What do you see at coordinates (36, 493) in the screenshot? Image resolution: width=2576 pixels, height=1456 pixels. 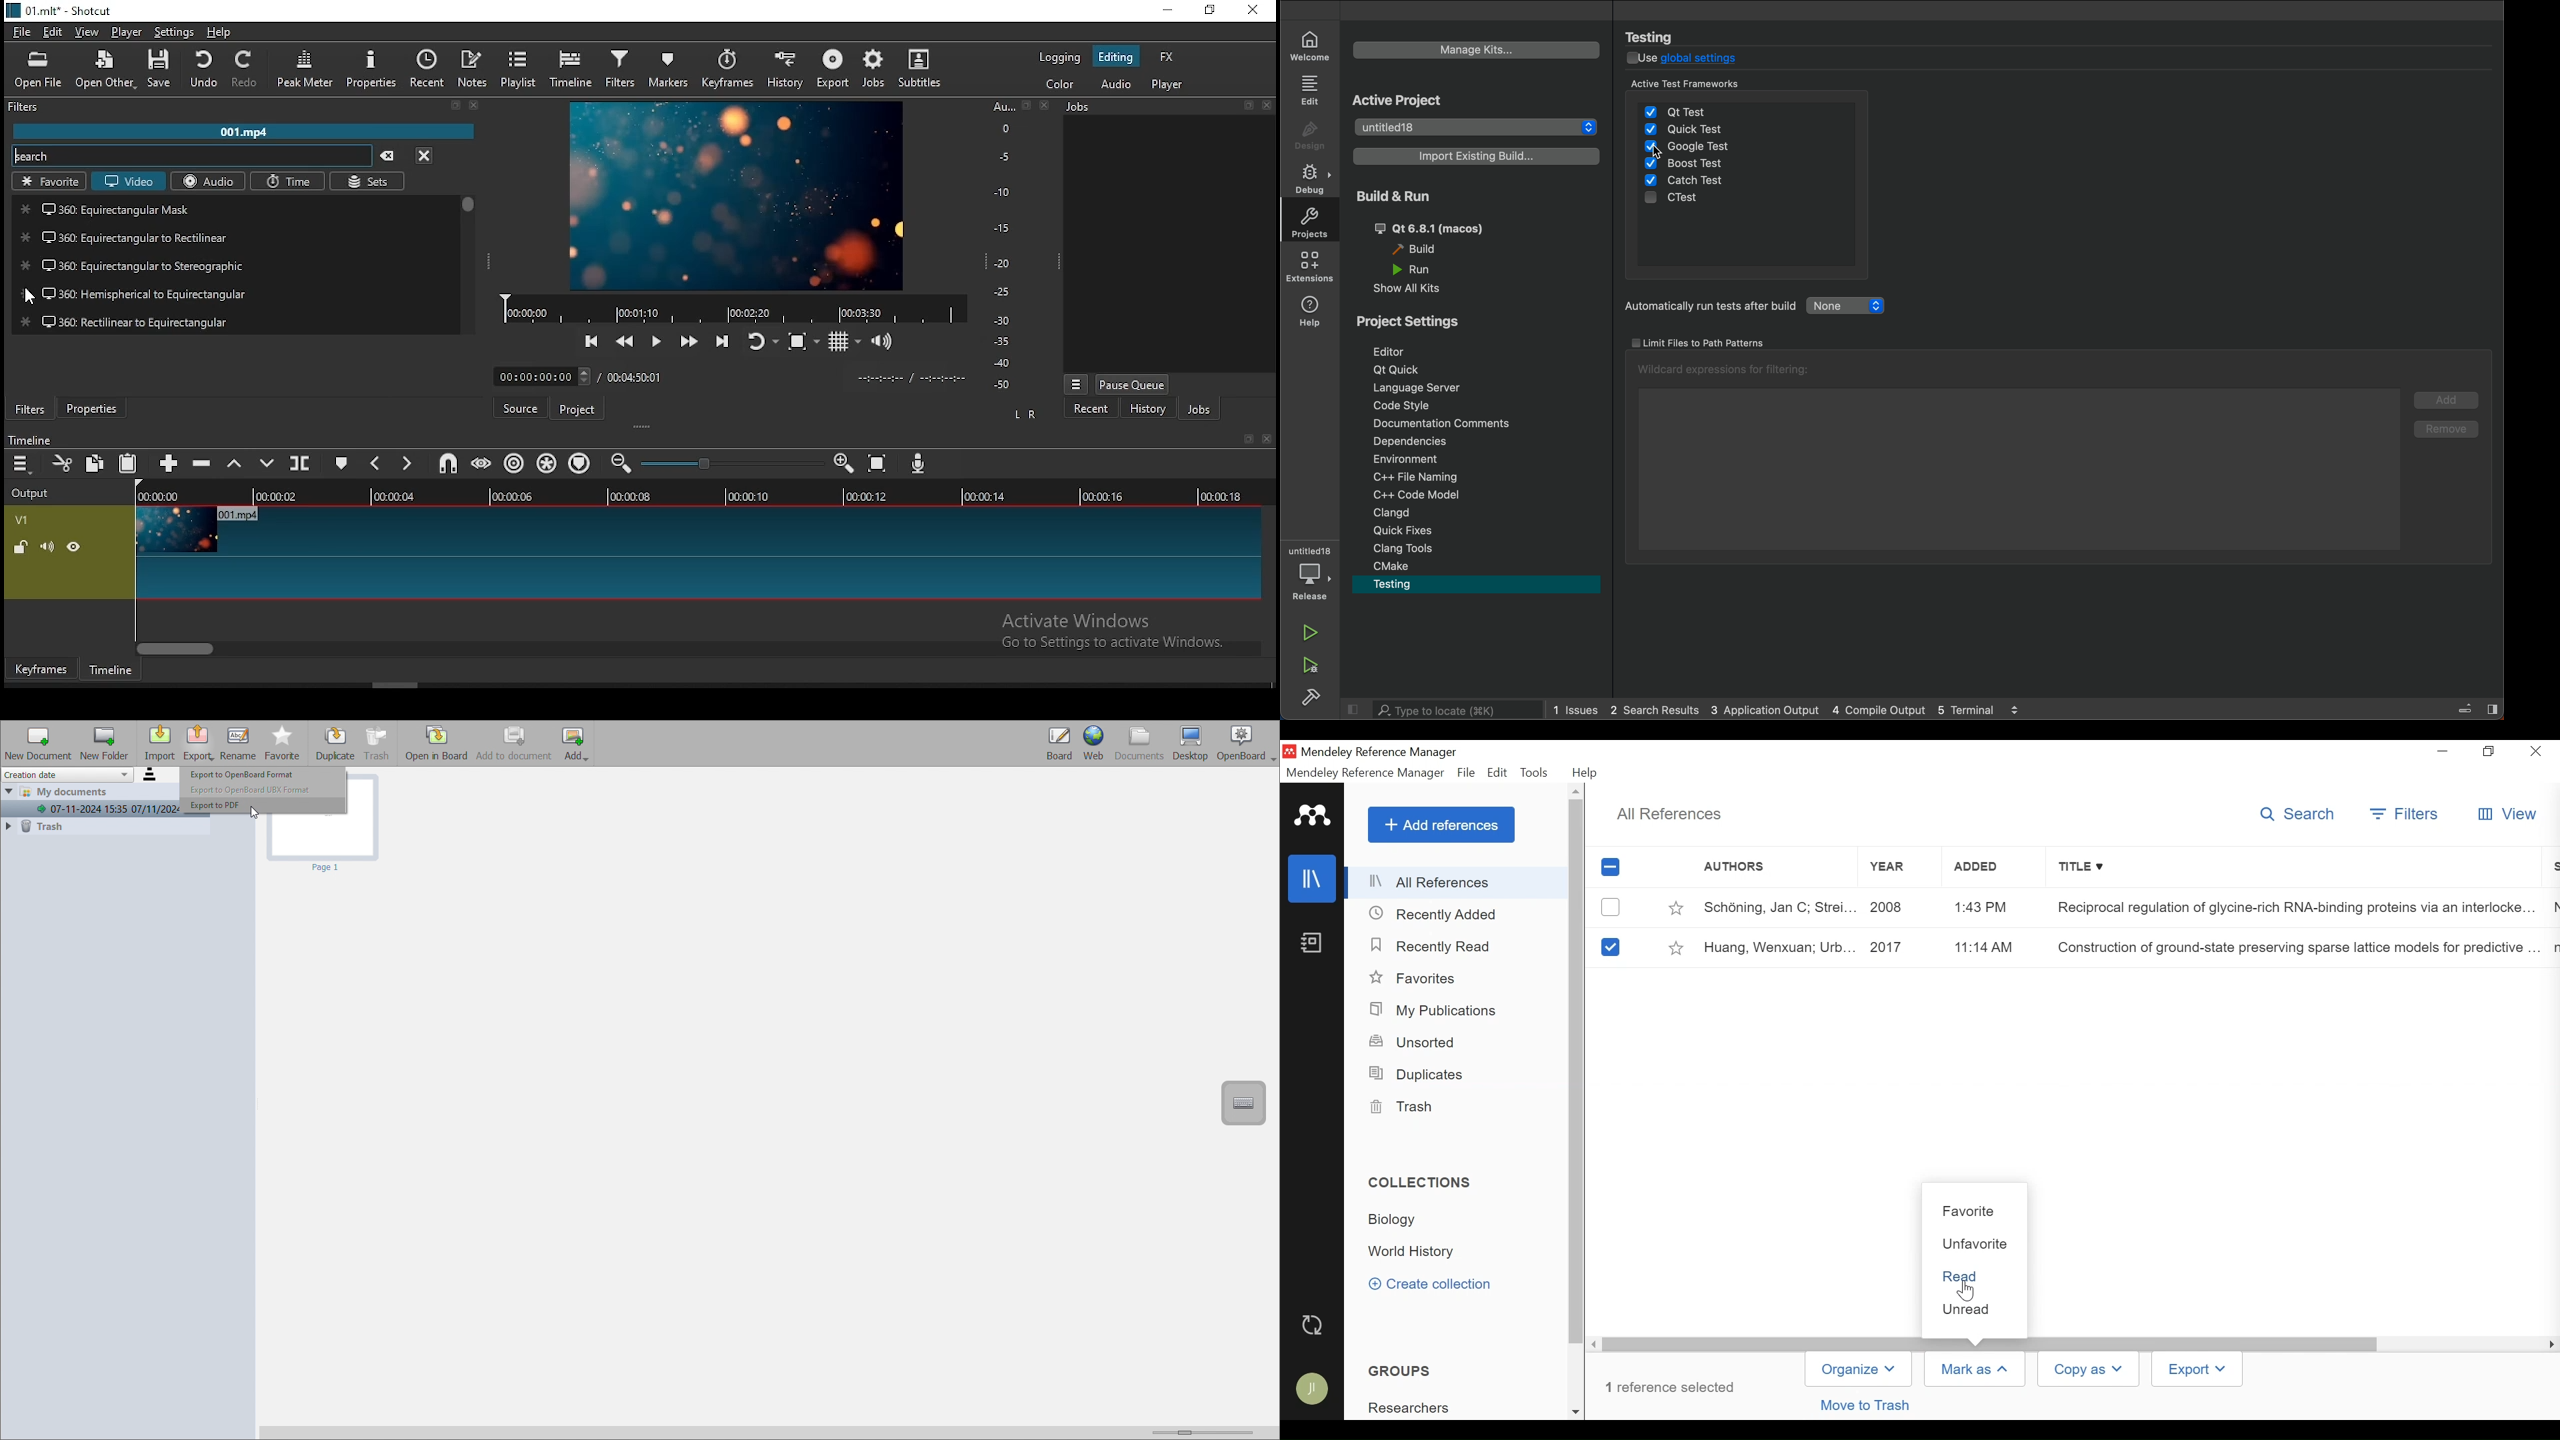 I see `Output` at bounding box center [36, 493].